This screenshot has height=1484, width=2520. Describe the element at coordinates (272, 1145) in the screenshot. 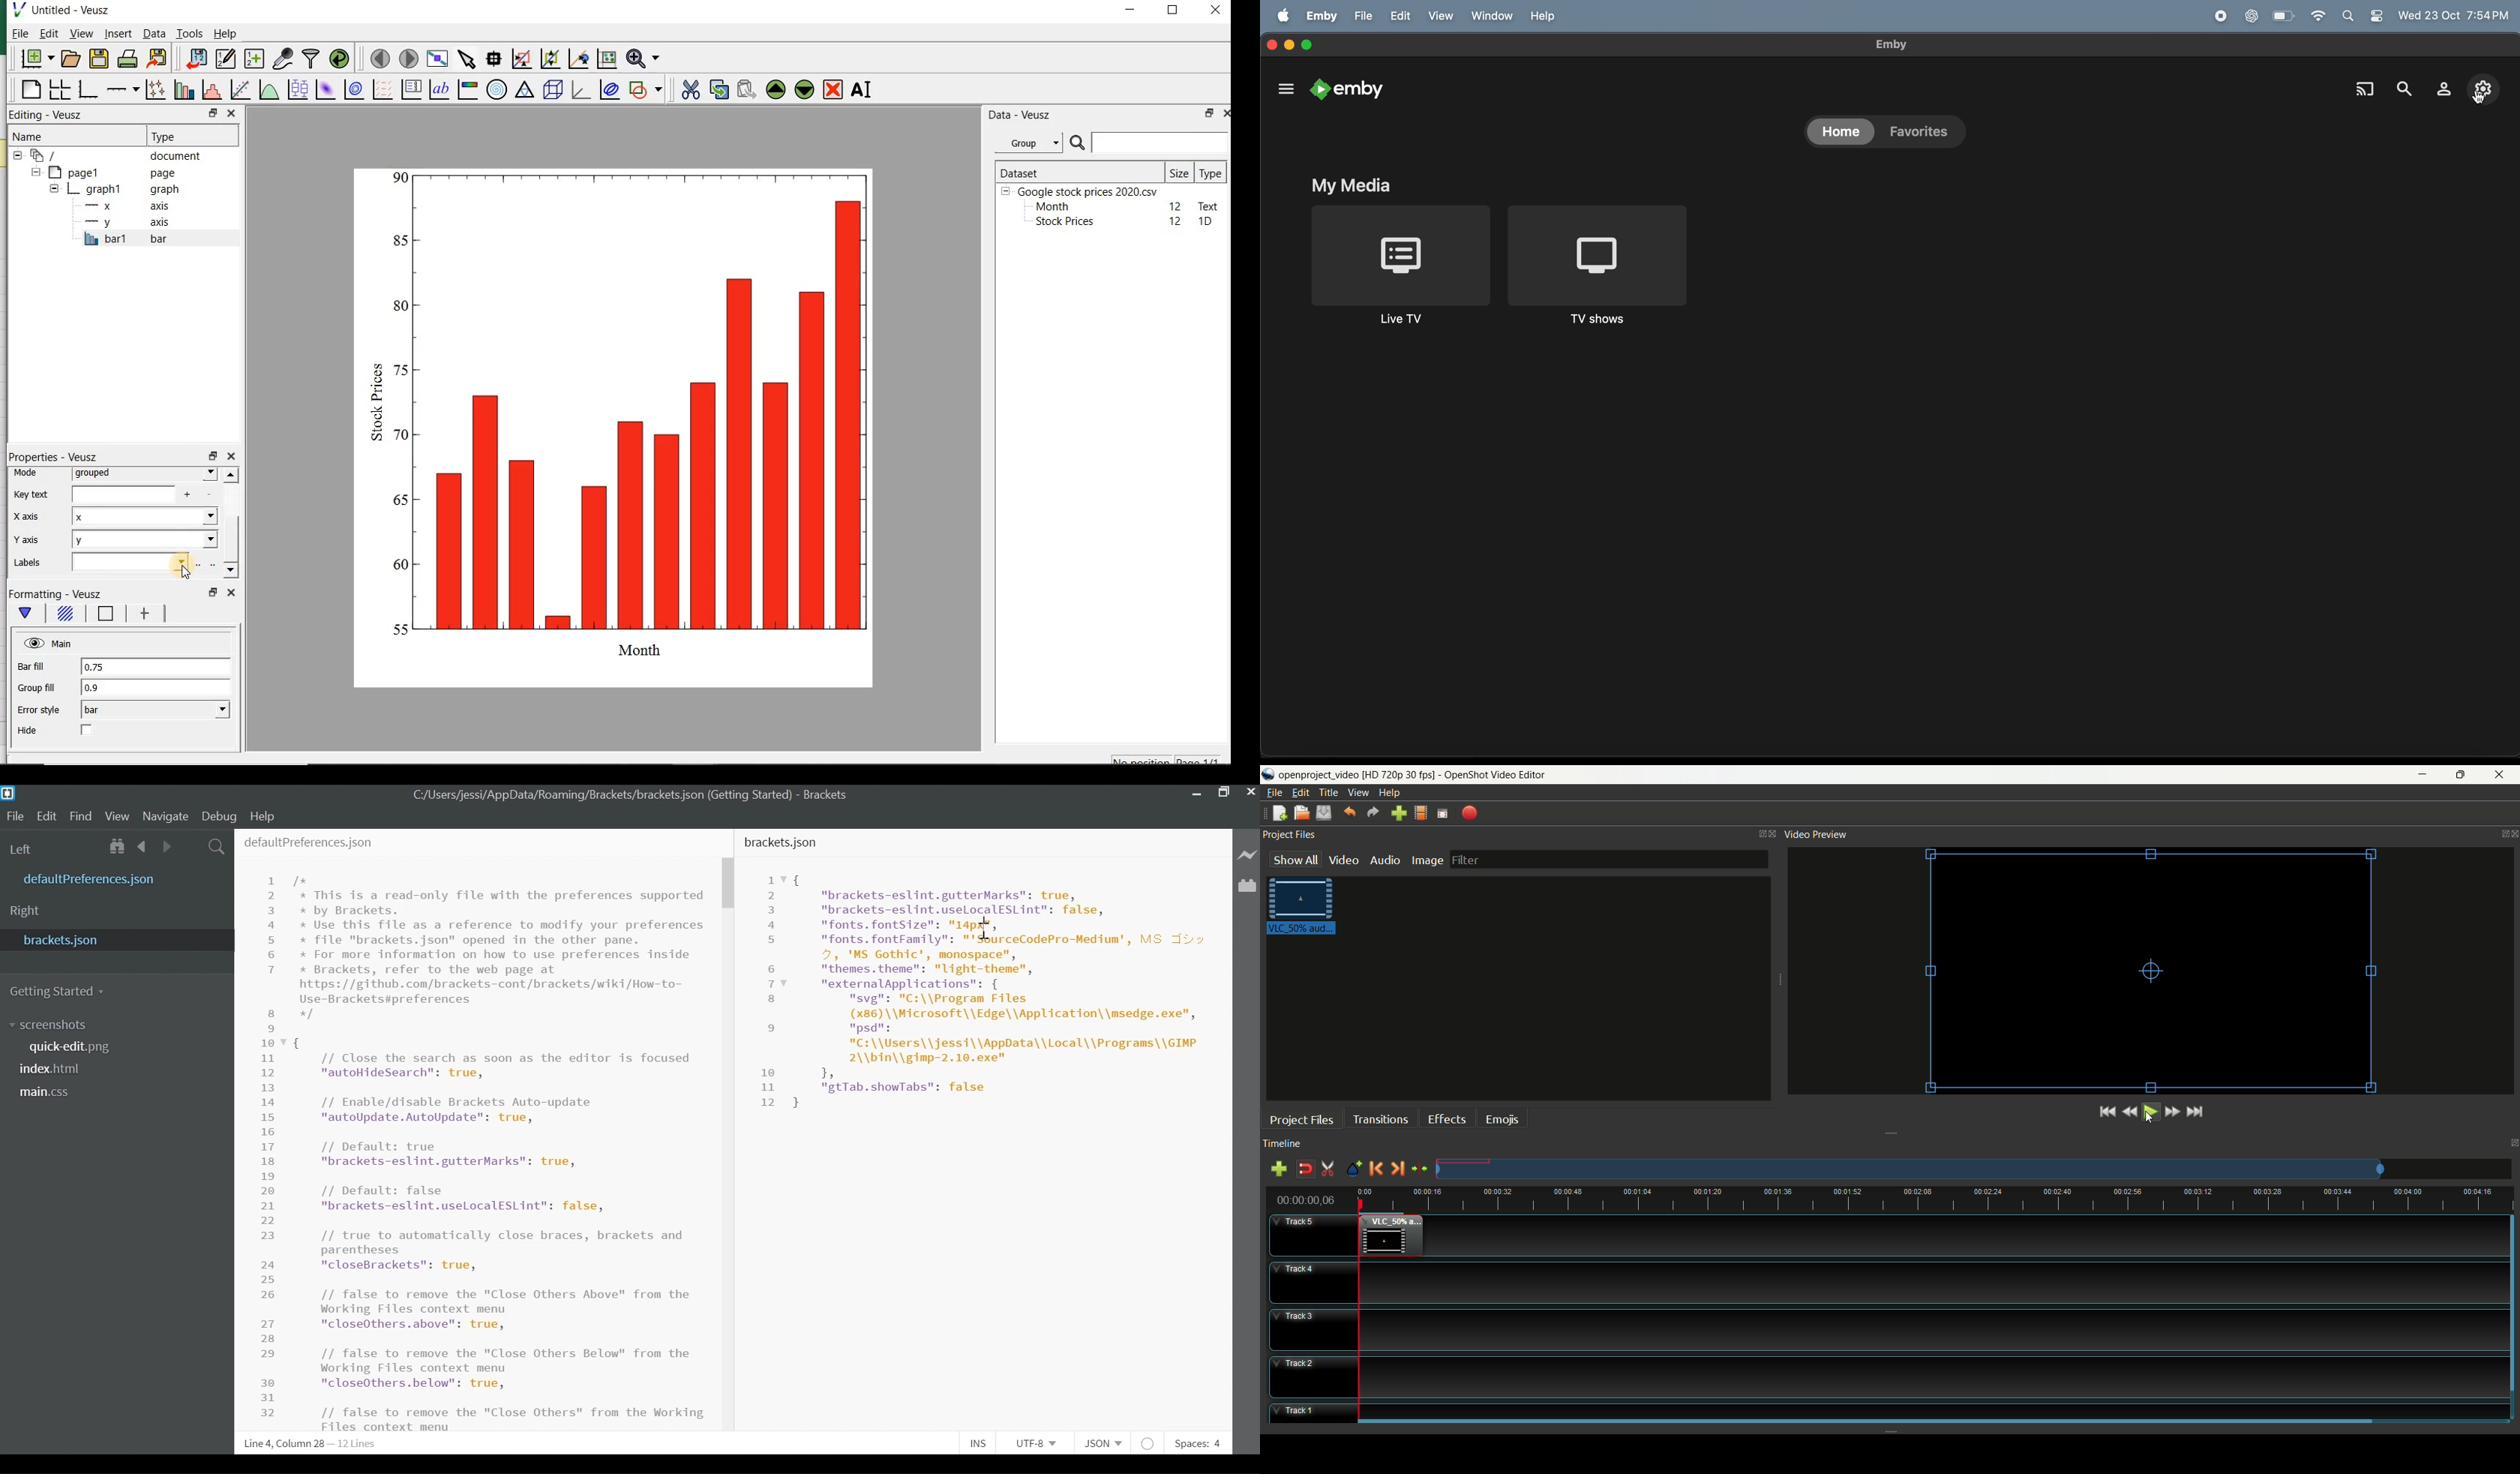

I see `Line Number` at that location.